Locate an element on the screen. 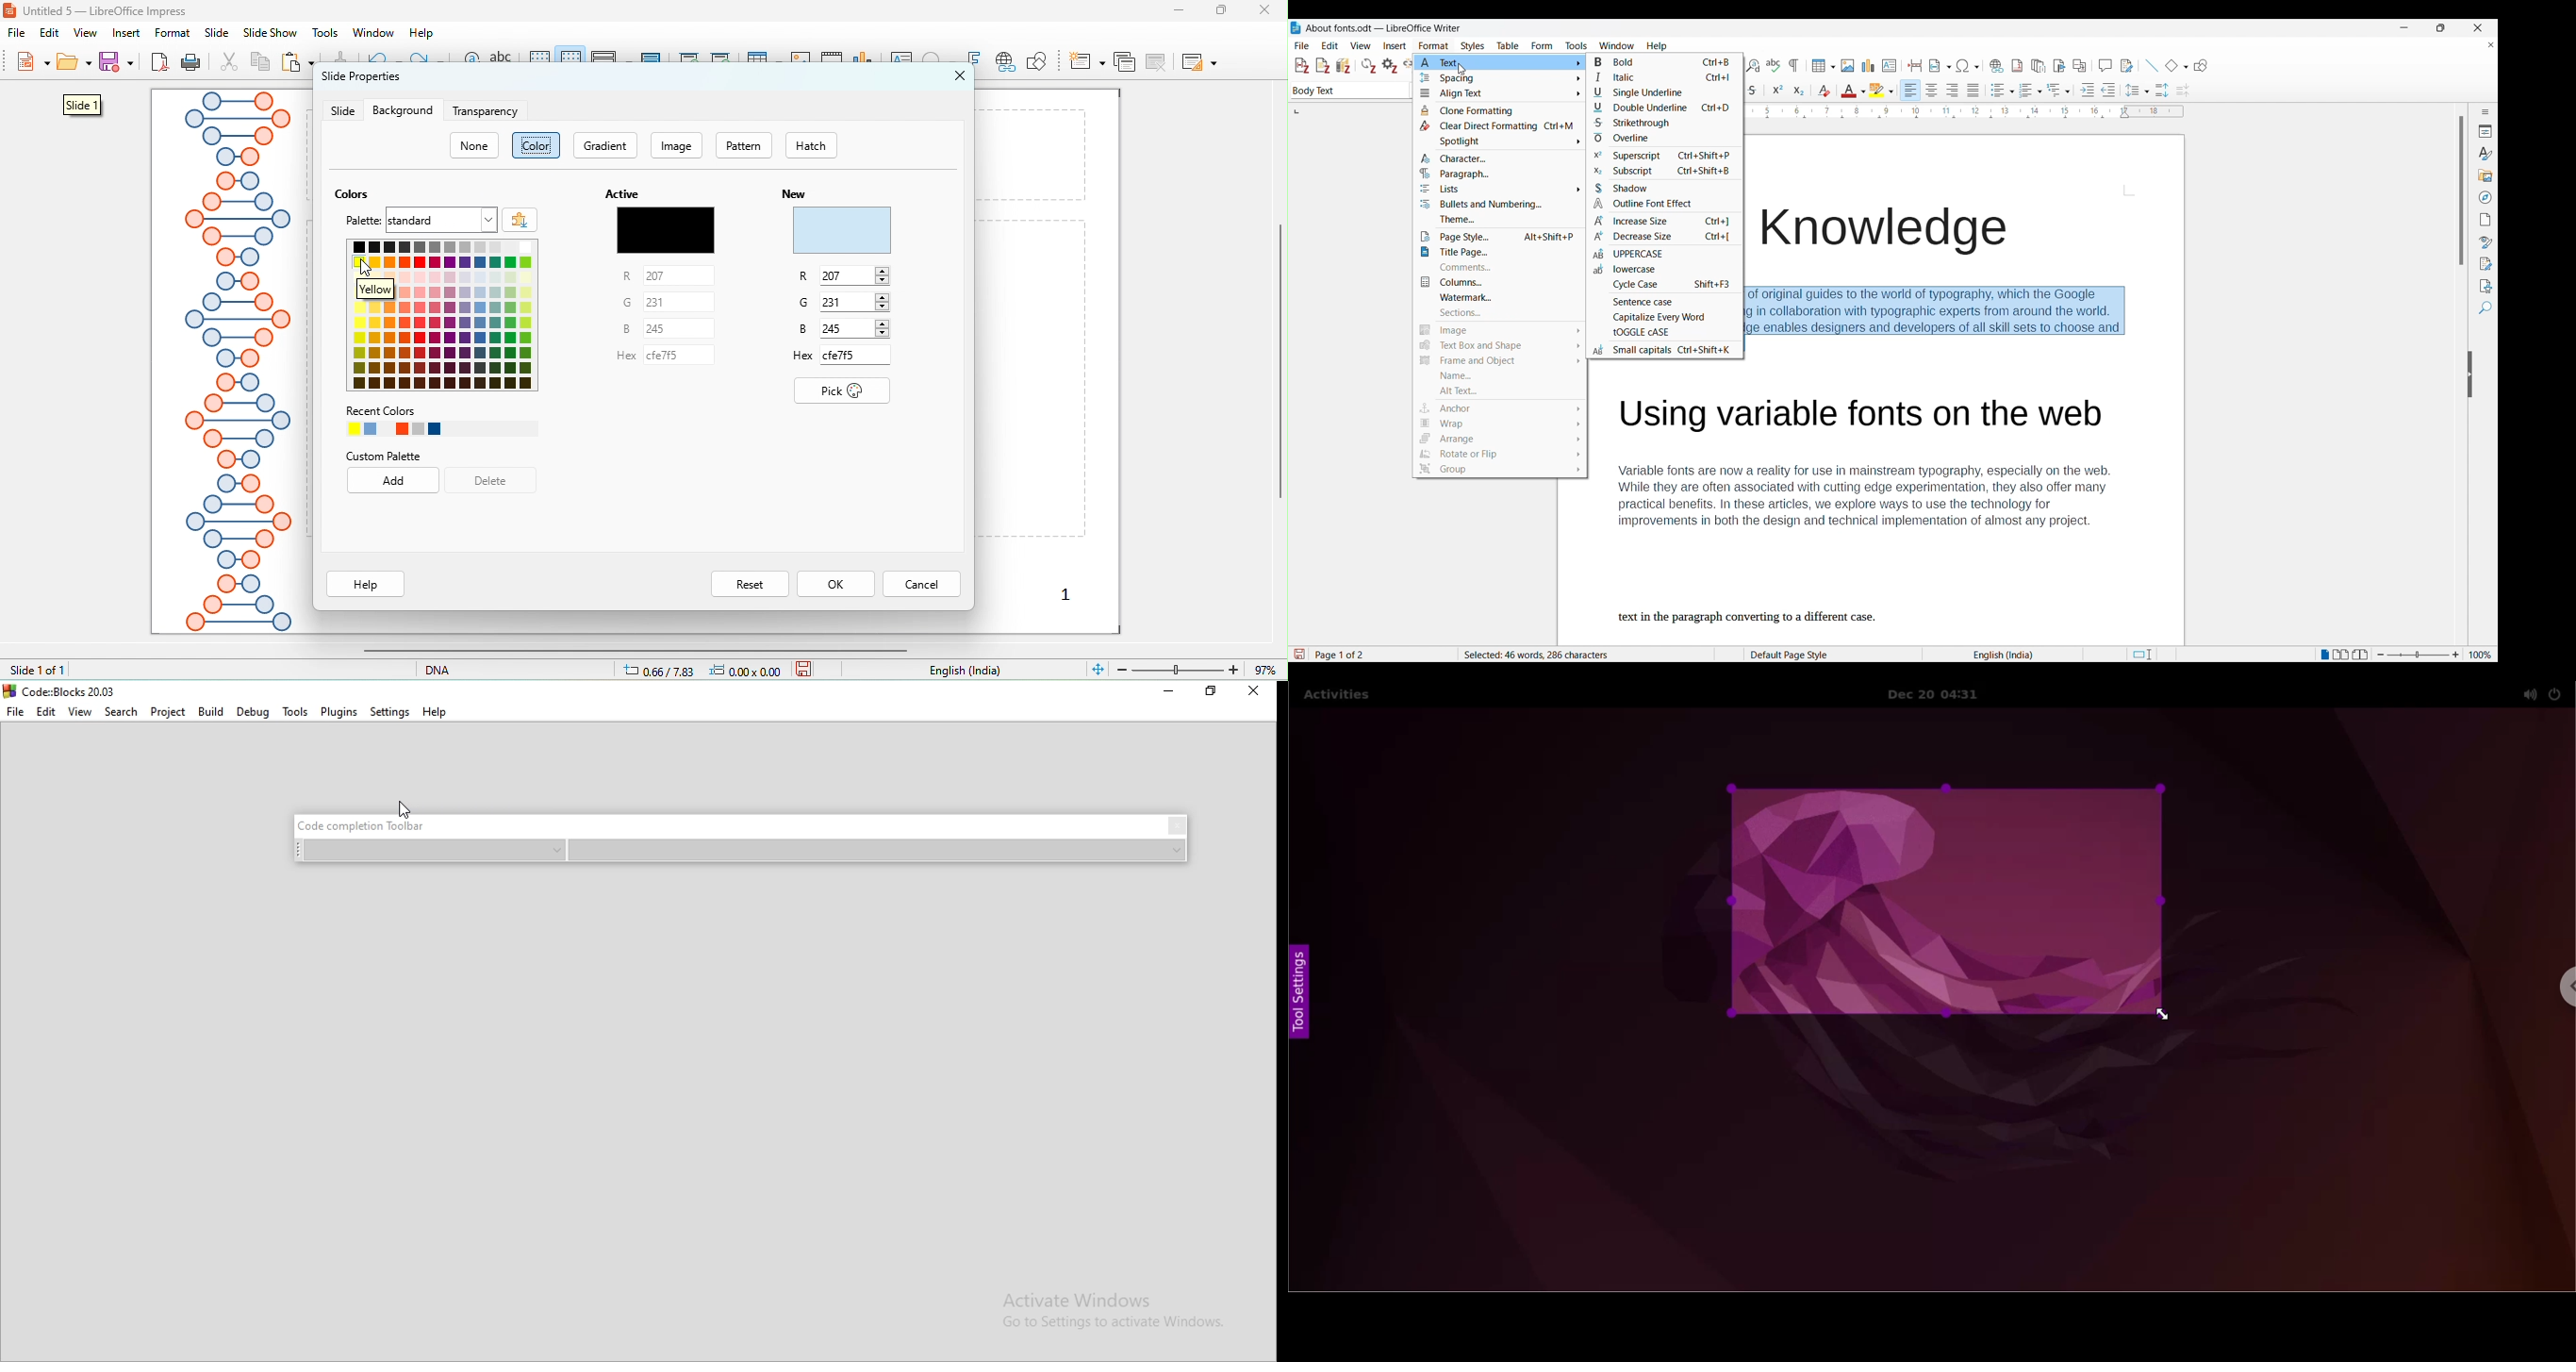 This screenshot has width=2576, height=1372. Paragraph alignment options is located at coordinates (1941, 90).